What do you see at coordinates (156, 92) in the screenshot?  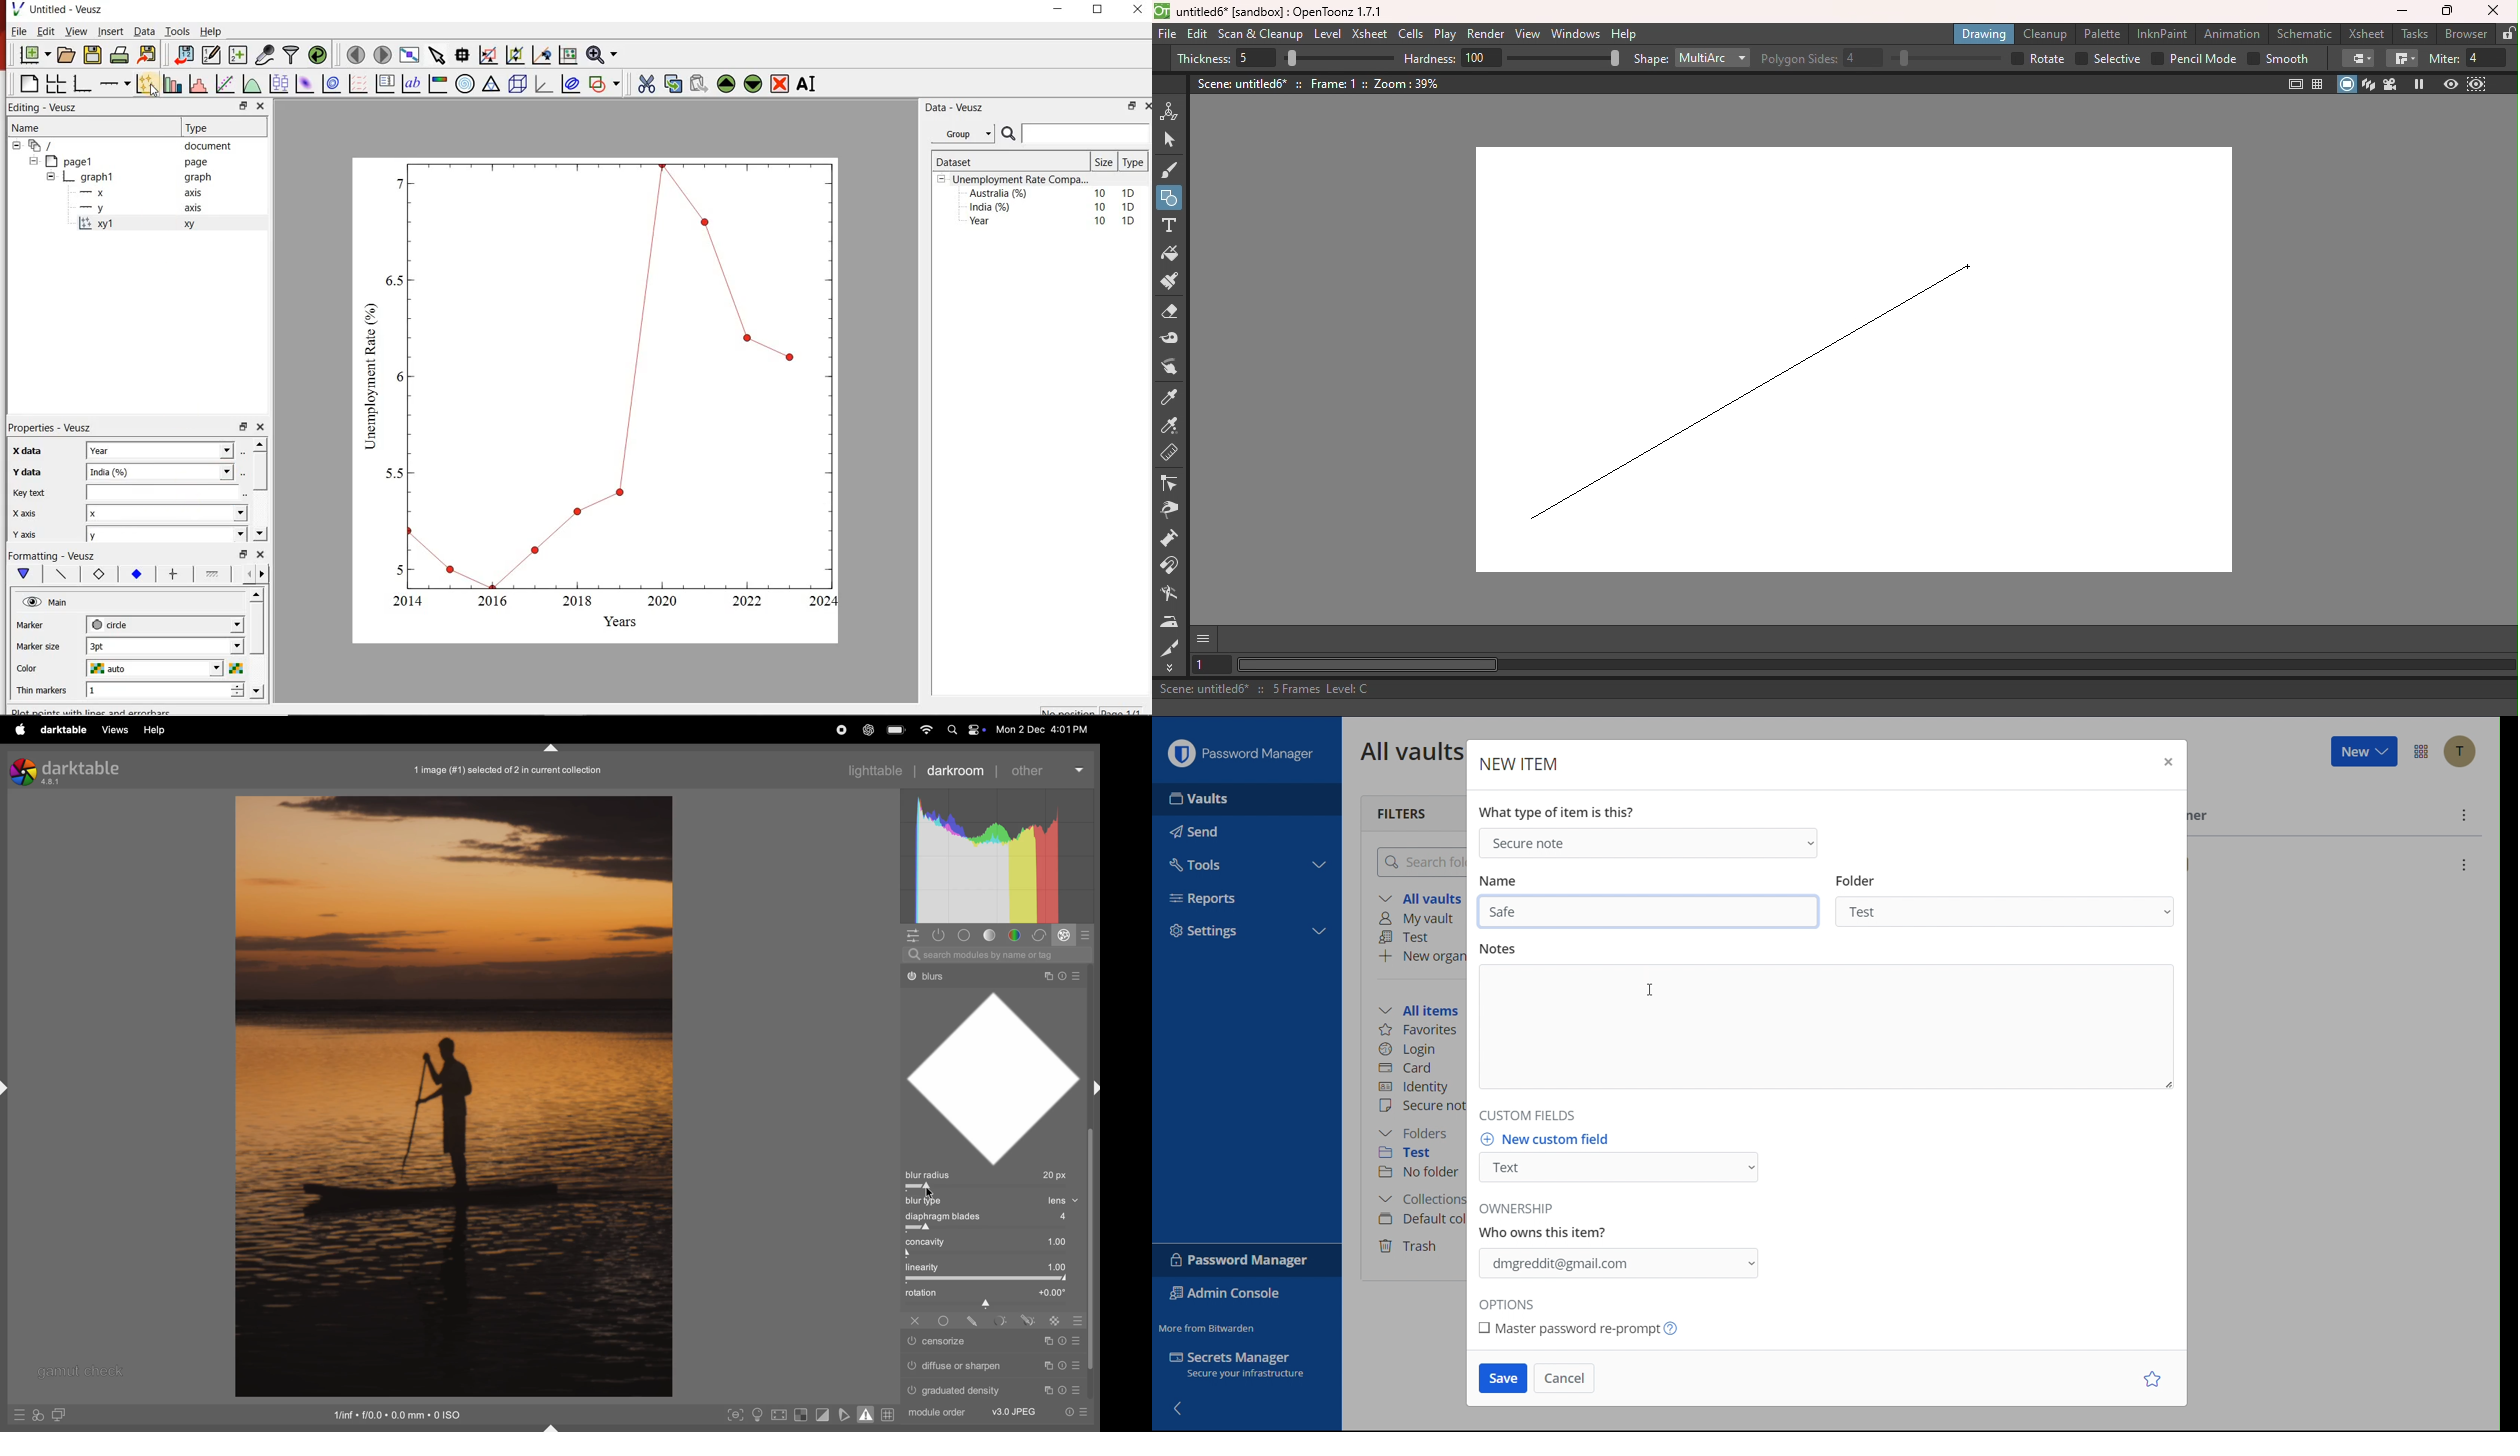 I see `cursor` at bounding box center [156, 92].